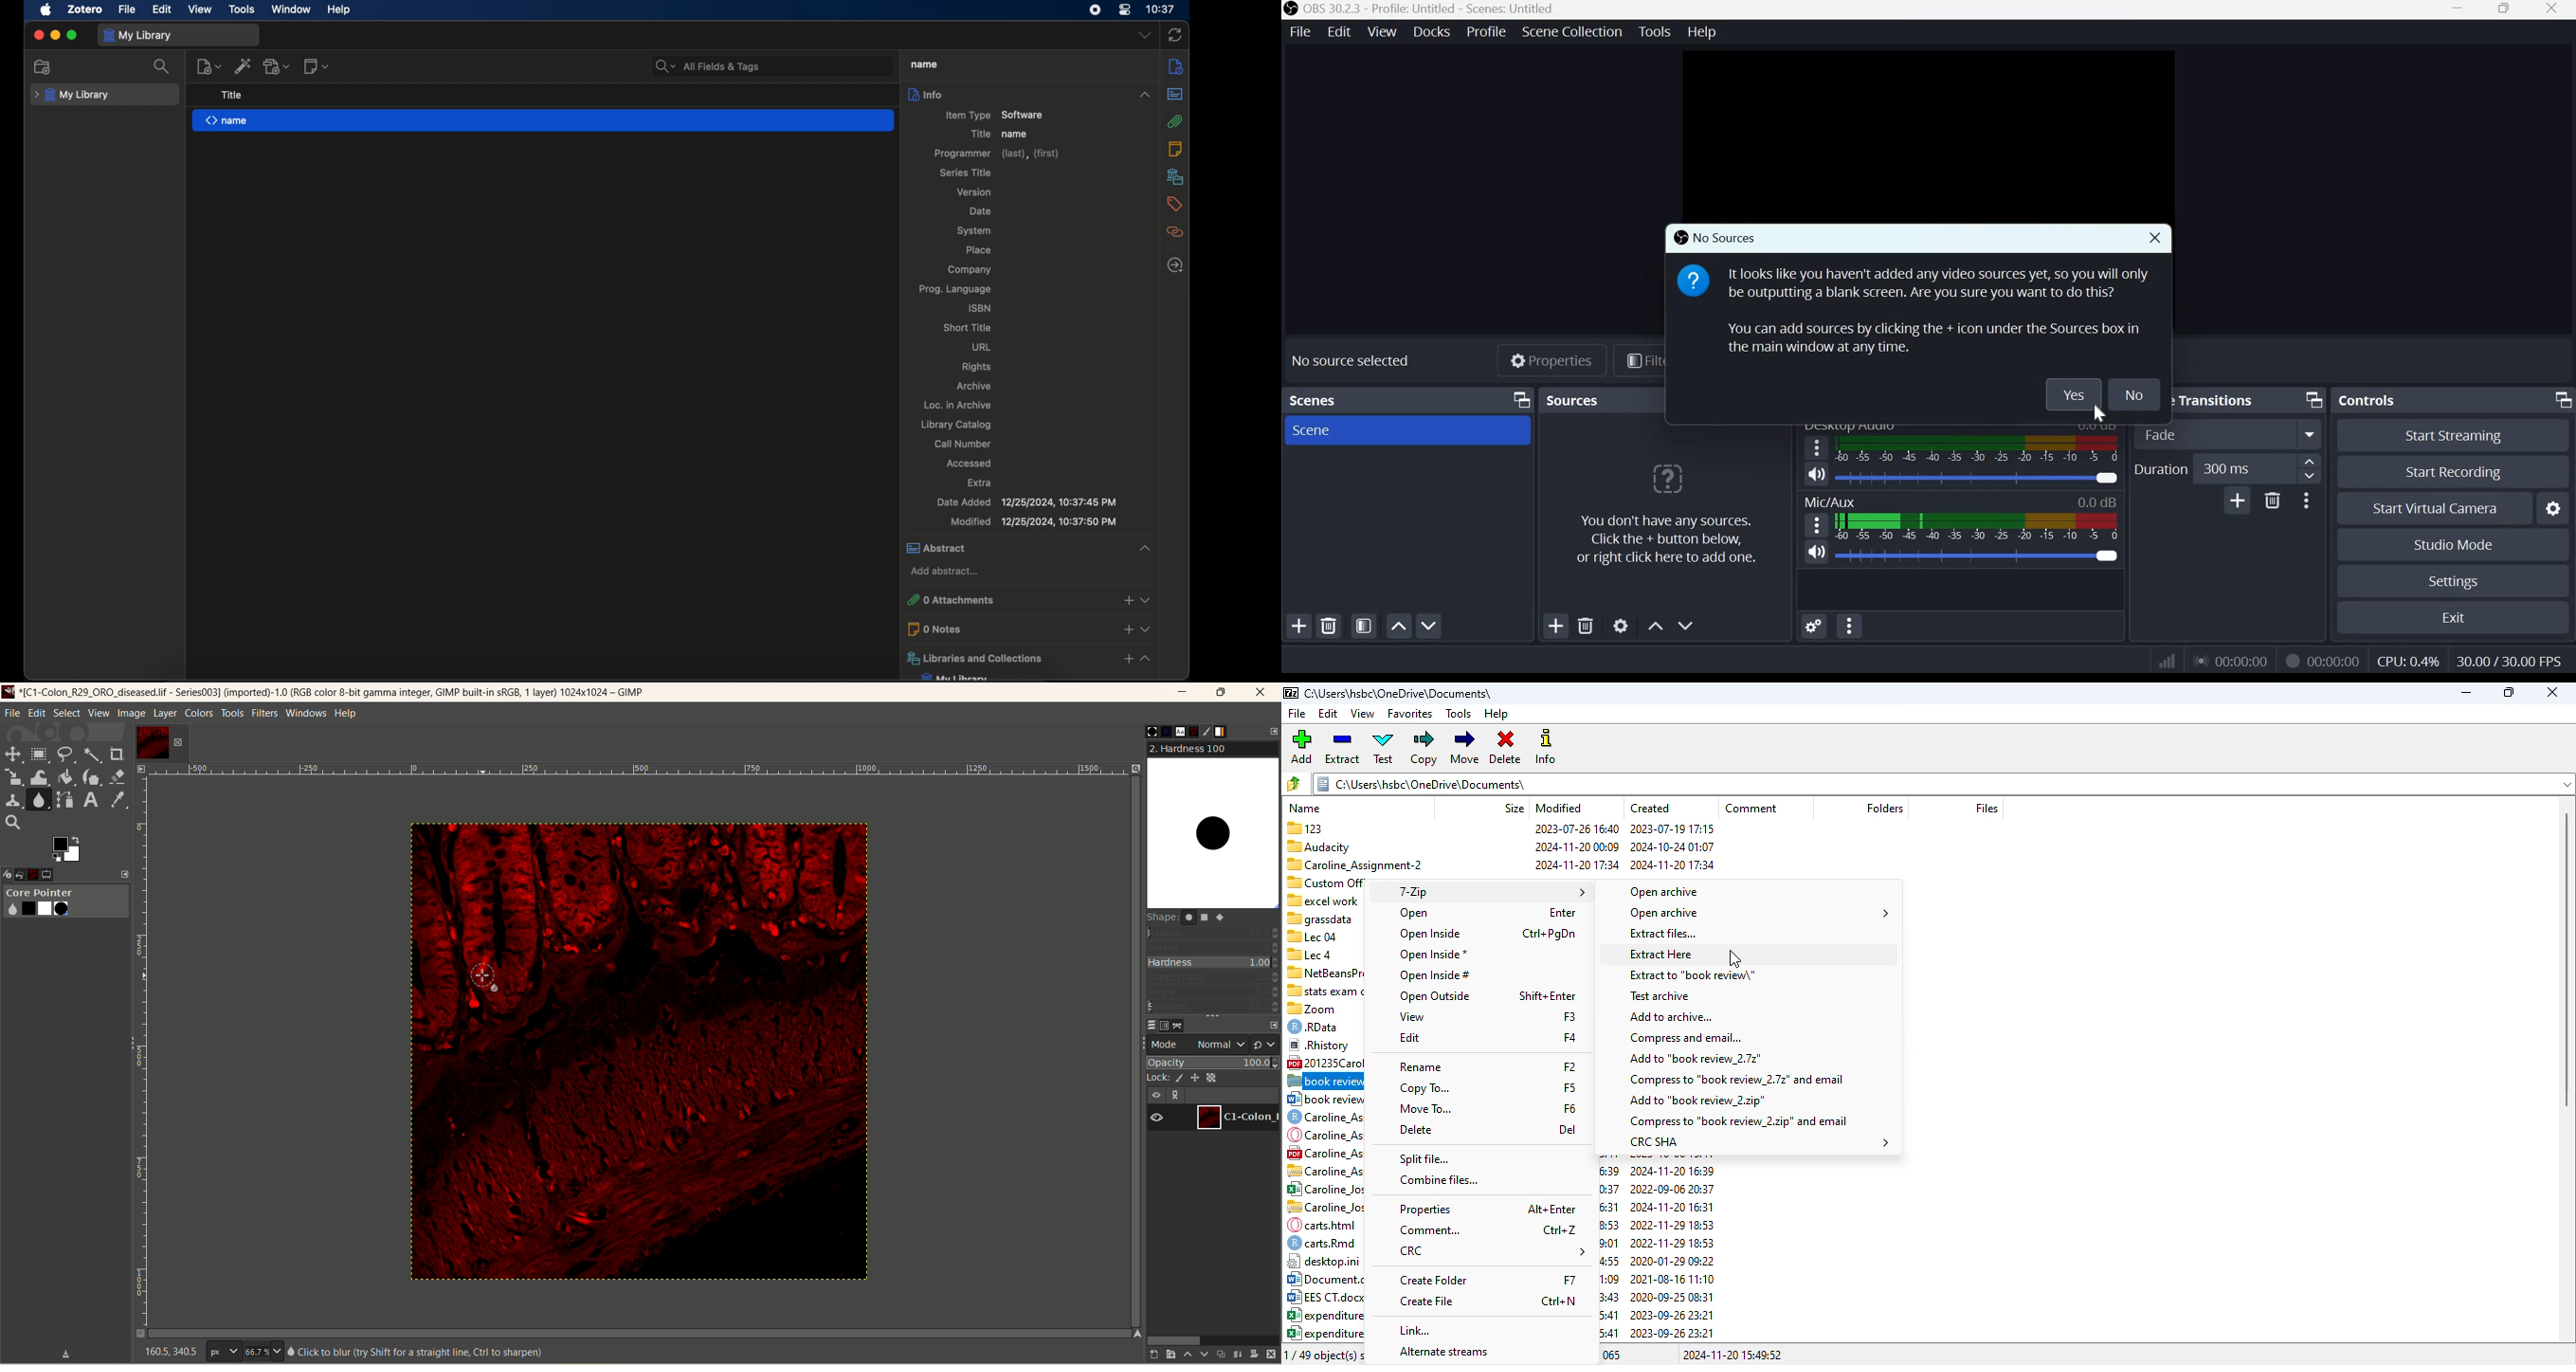 This screenshot has height=1372, width=2576. I want to click on Studio mode, so click(2452, 544).